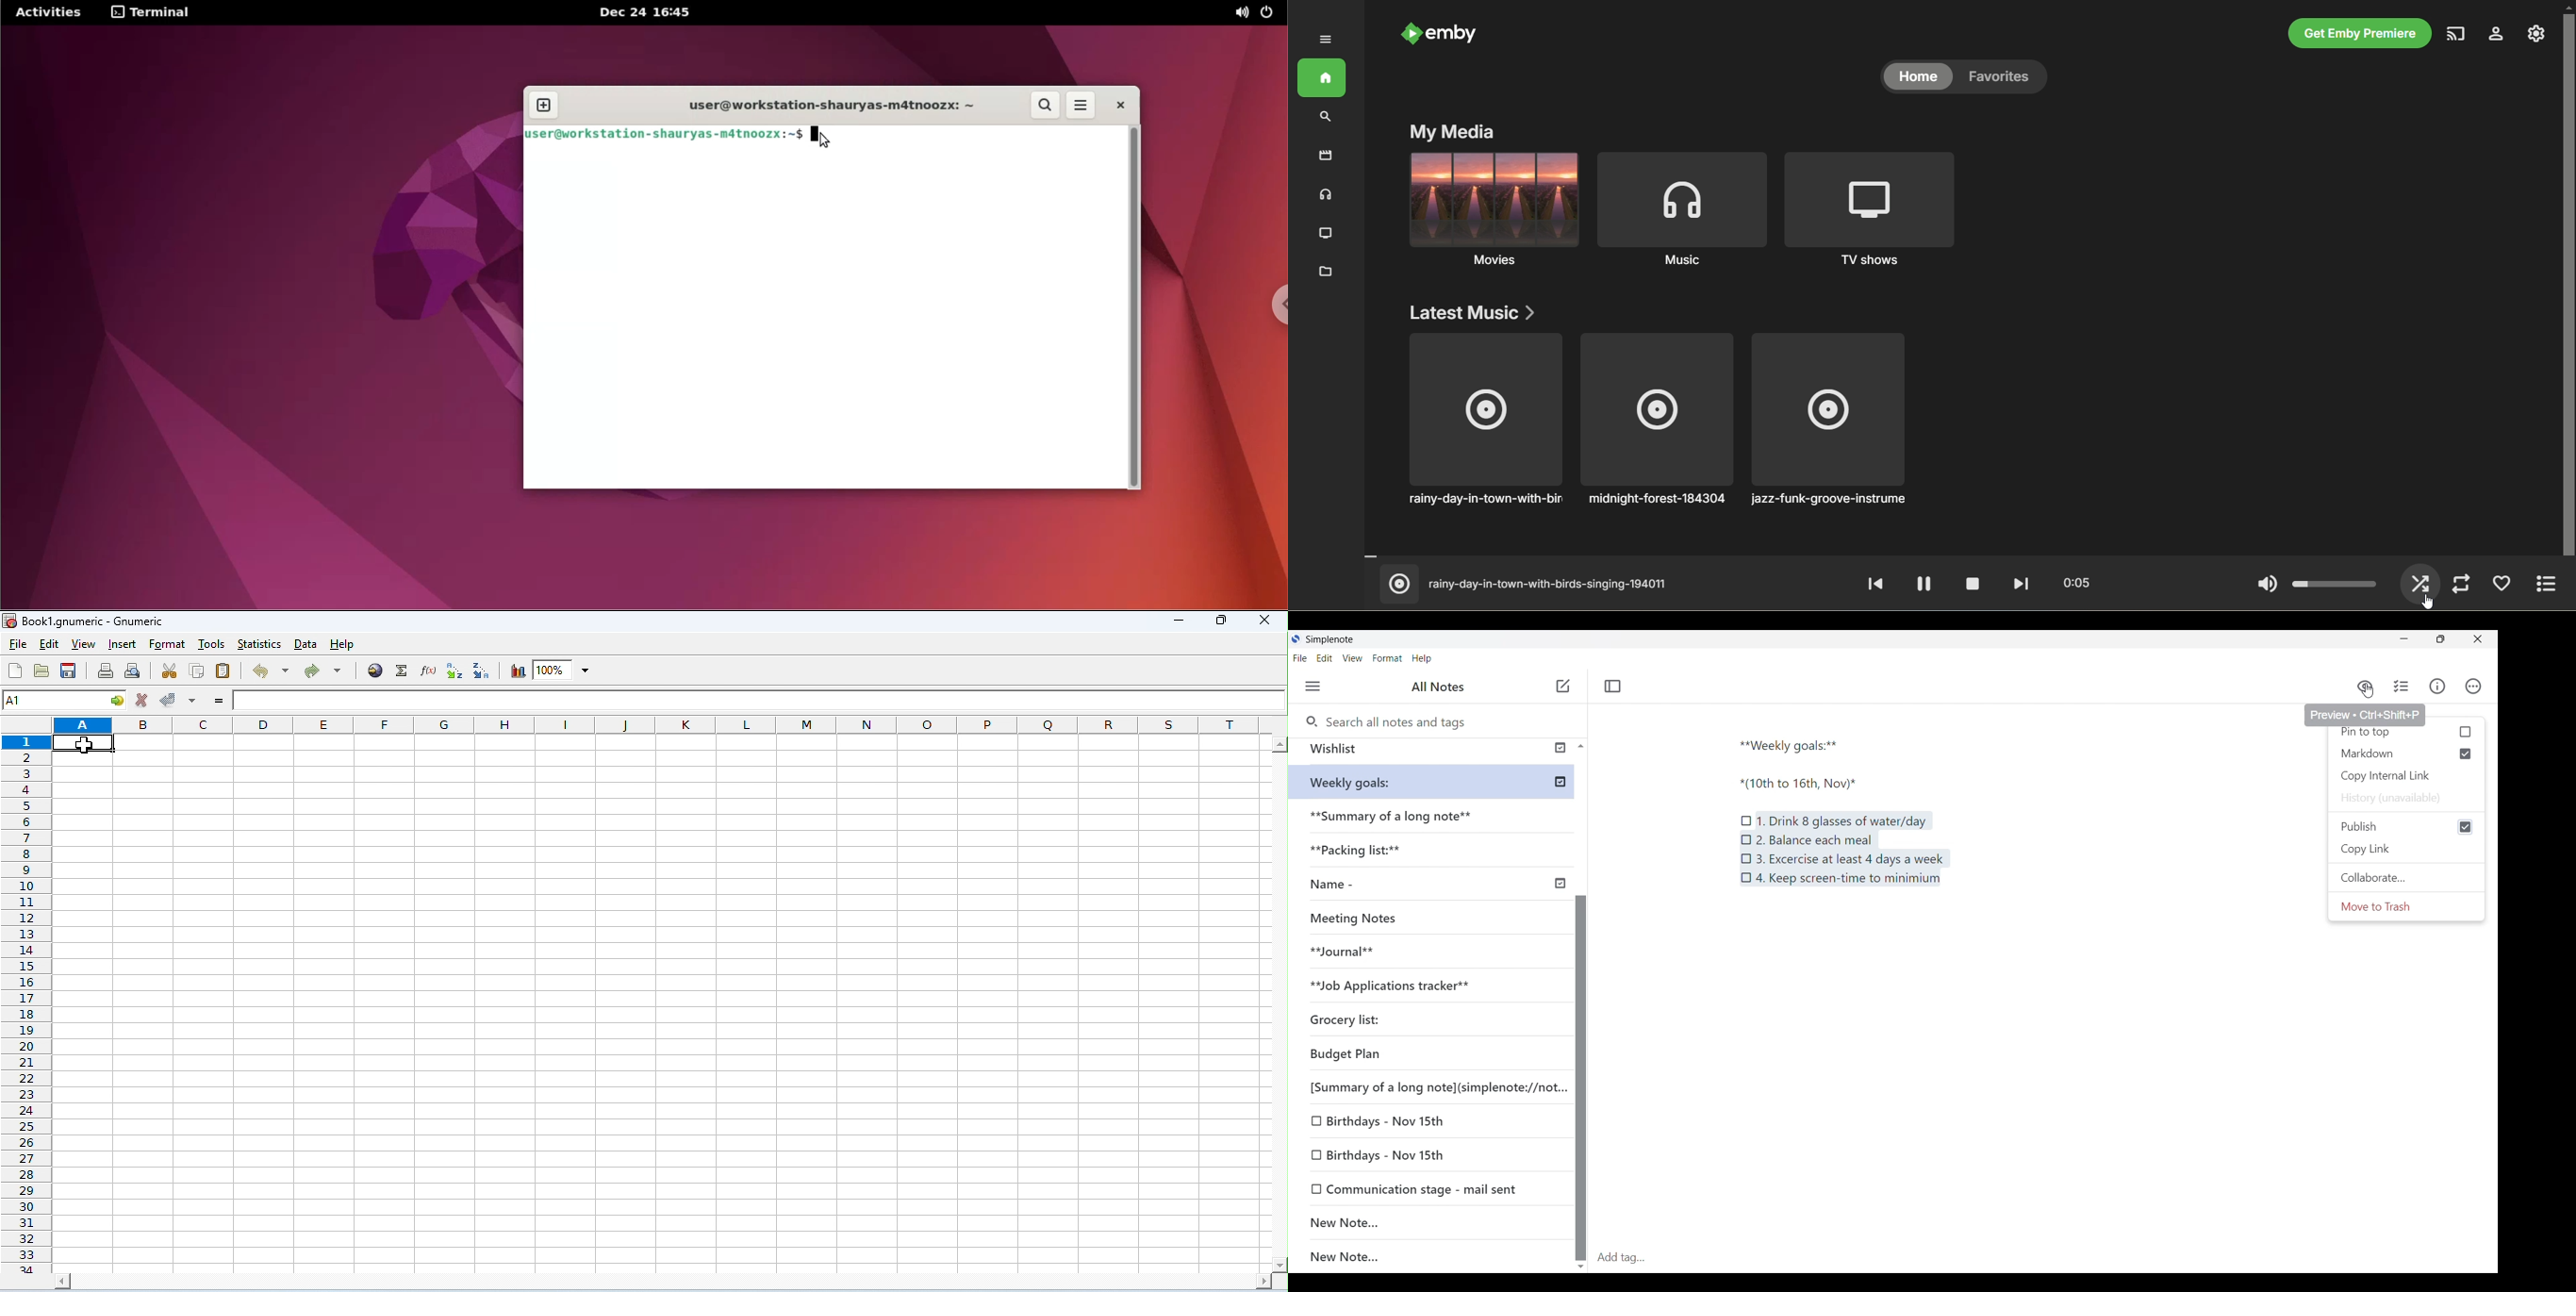 This screenshot has width=2576, height=1316. I want to click on restore, so click(2452, 641).